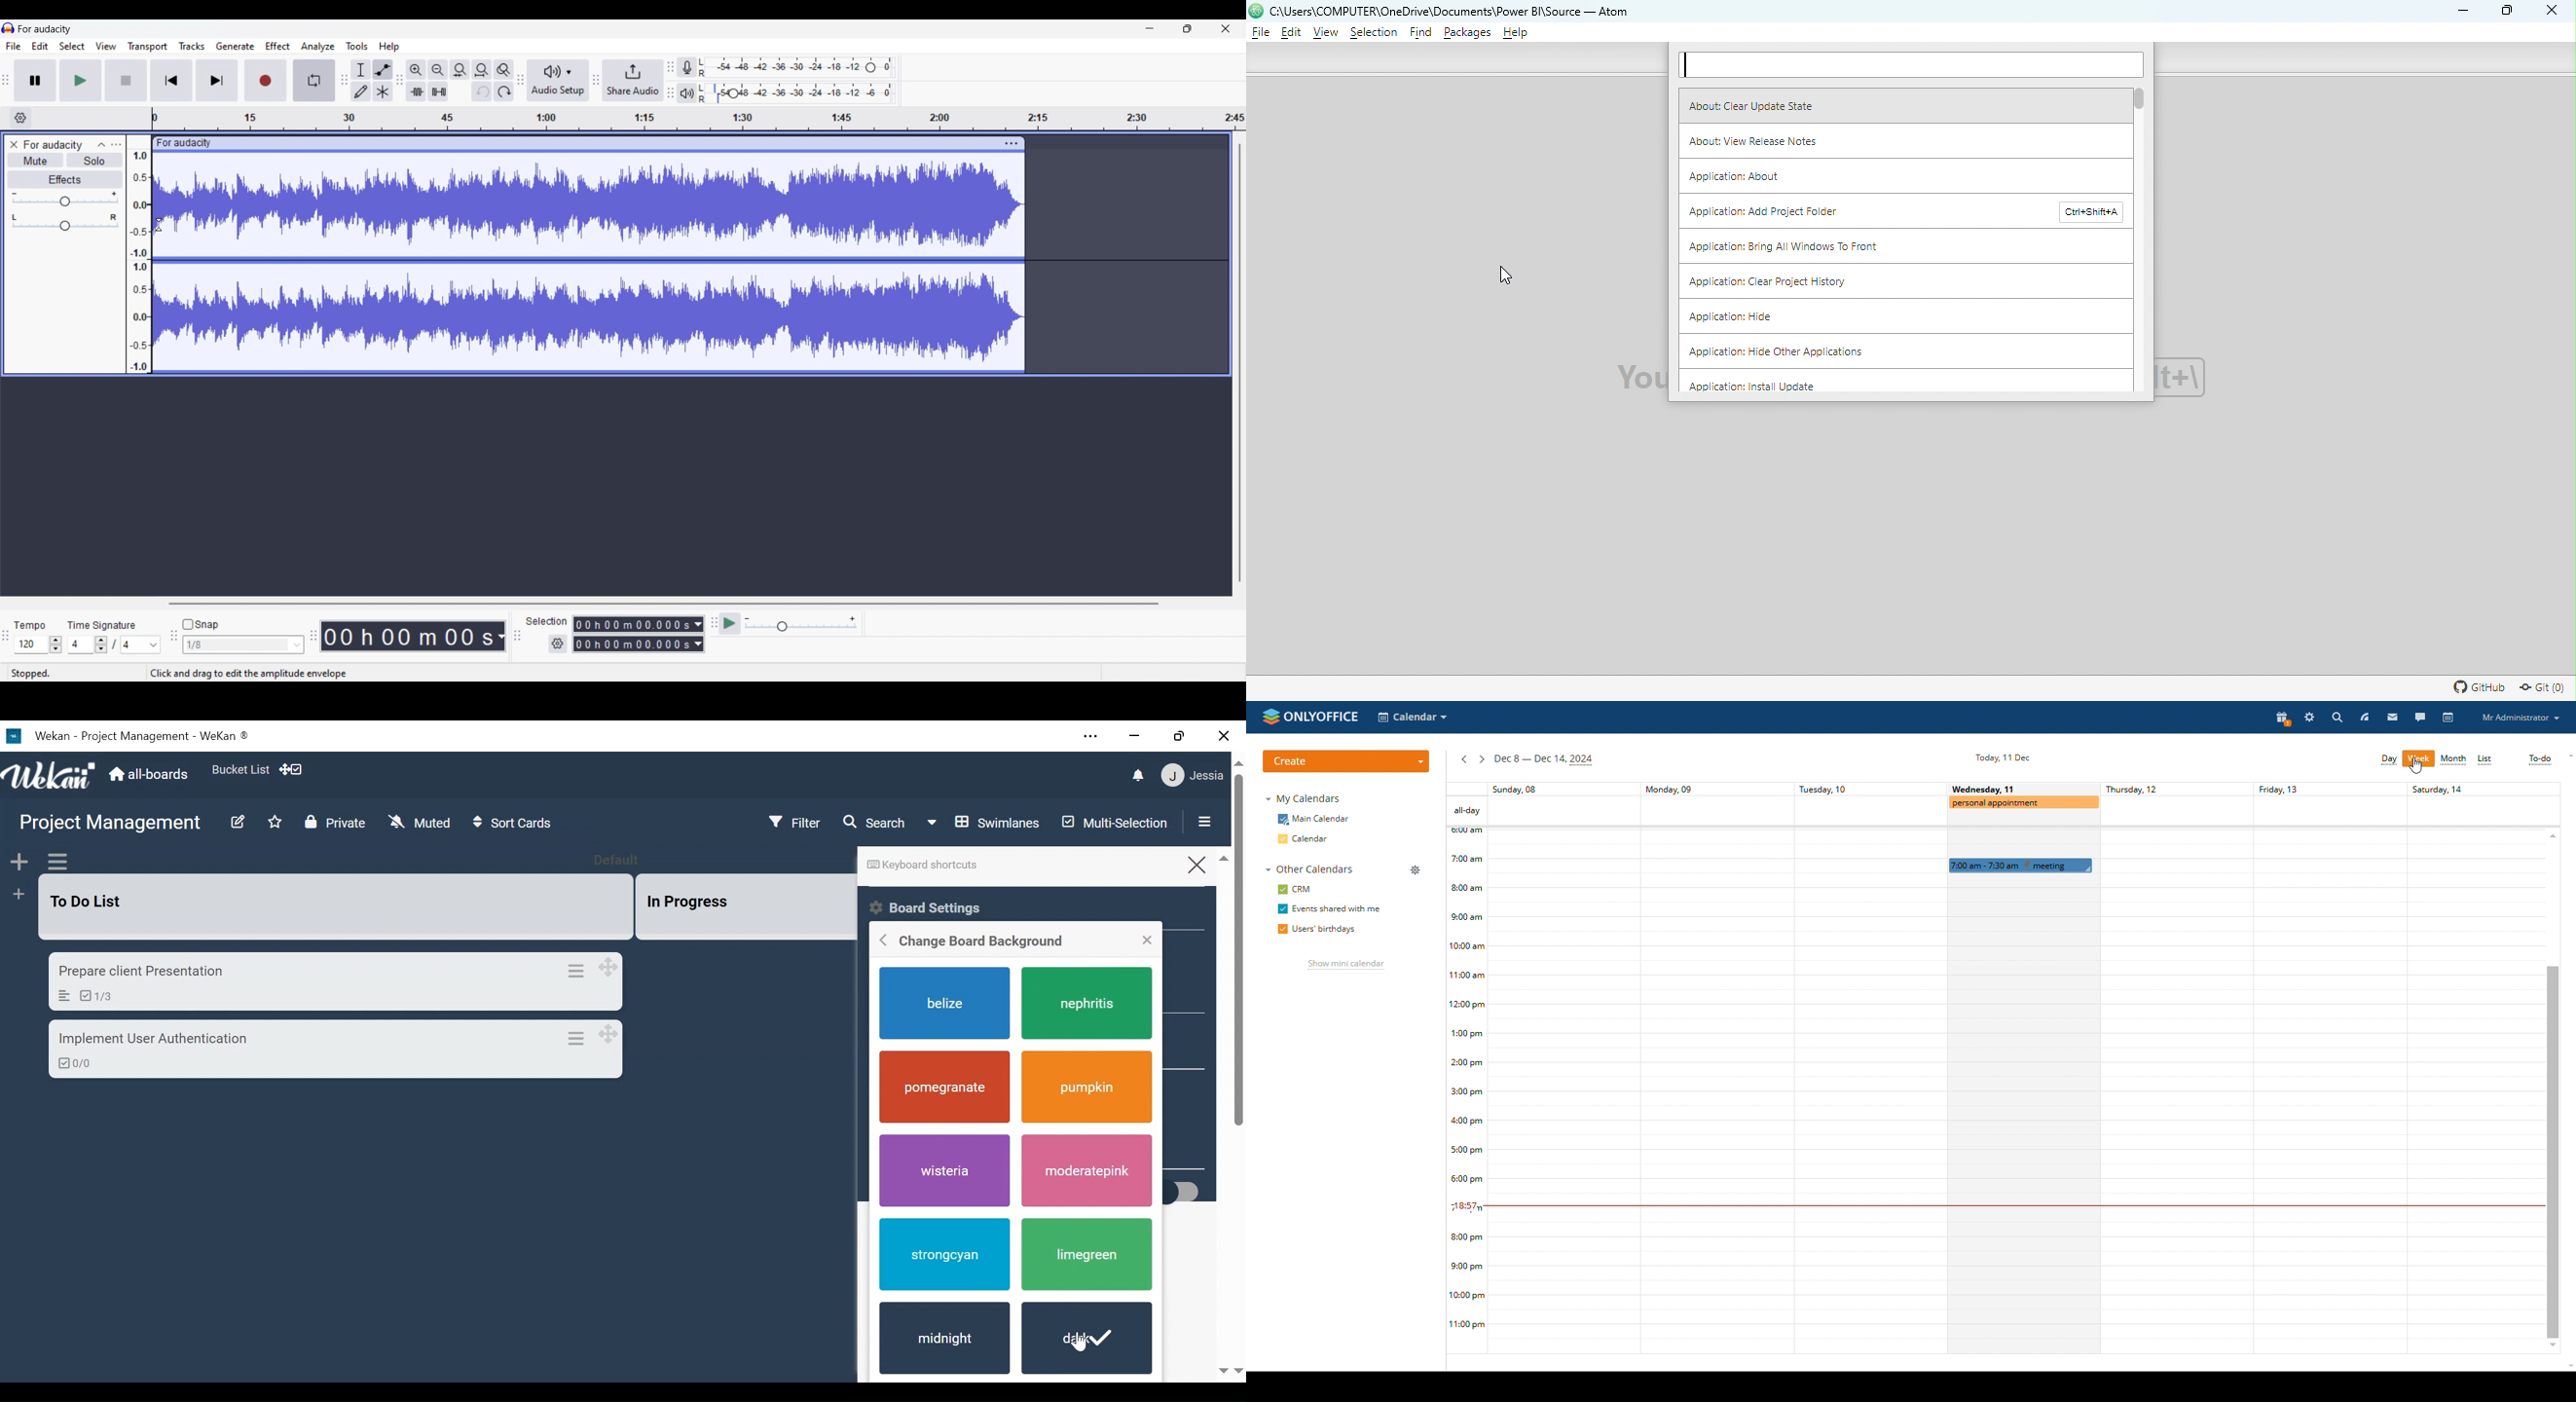 Image resolution: width=2576 pixels, height=1428 pixels. What do you see at coordinates (106, 46) in the screenshot?
I see `View` at bounding box center [106, 46].